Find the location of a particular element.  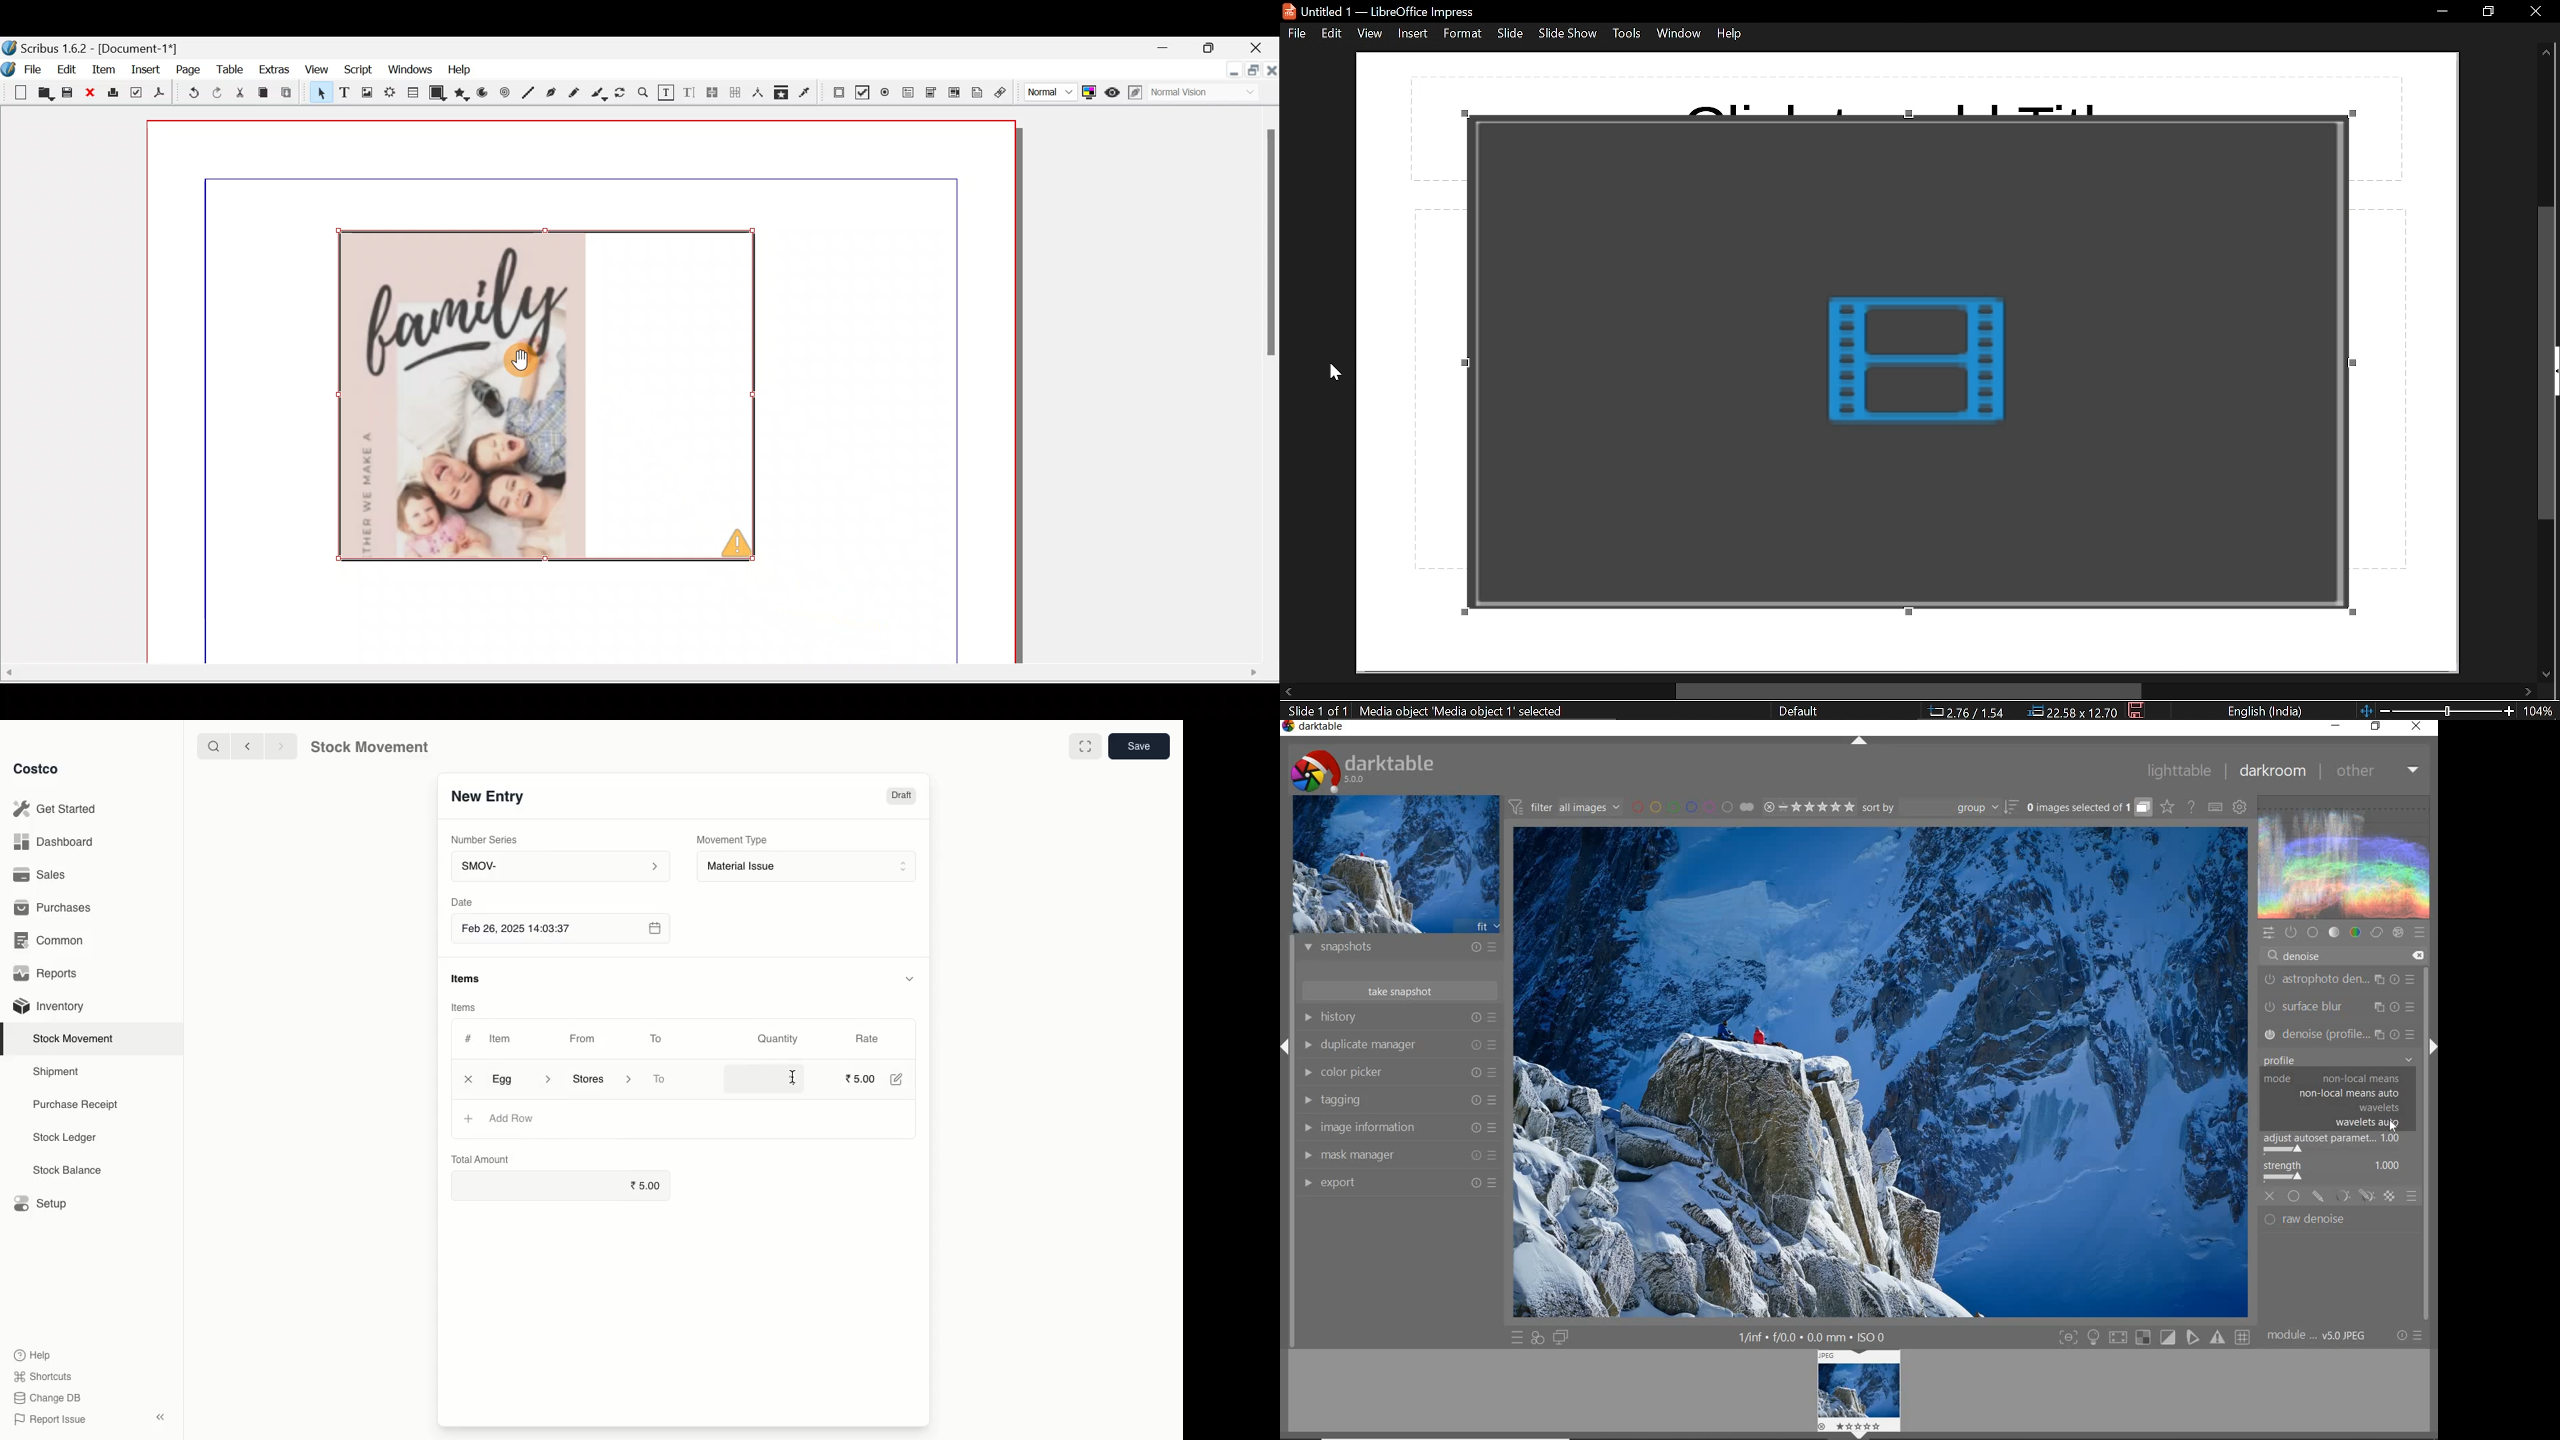

edit is located at coordinates (1332, 33).